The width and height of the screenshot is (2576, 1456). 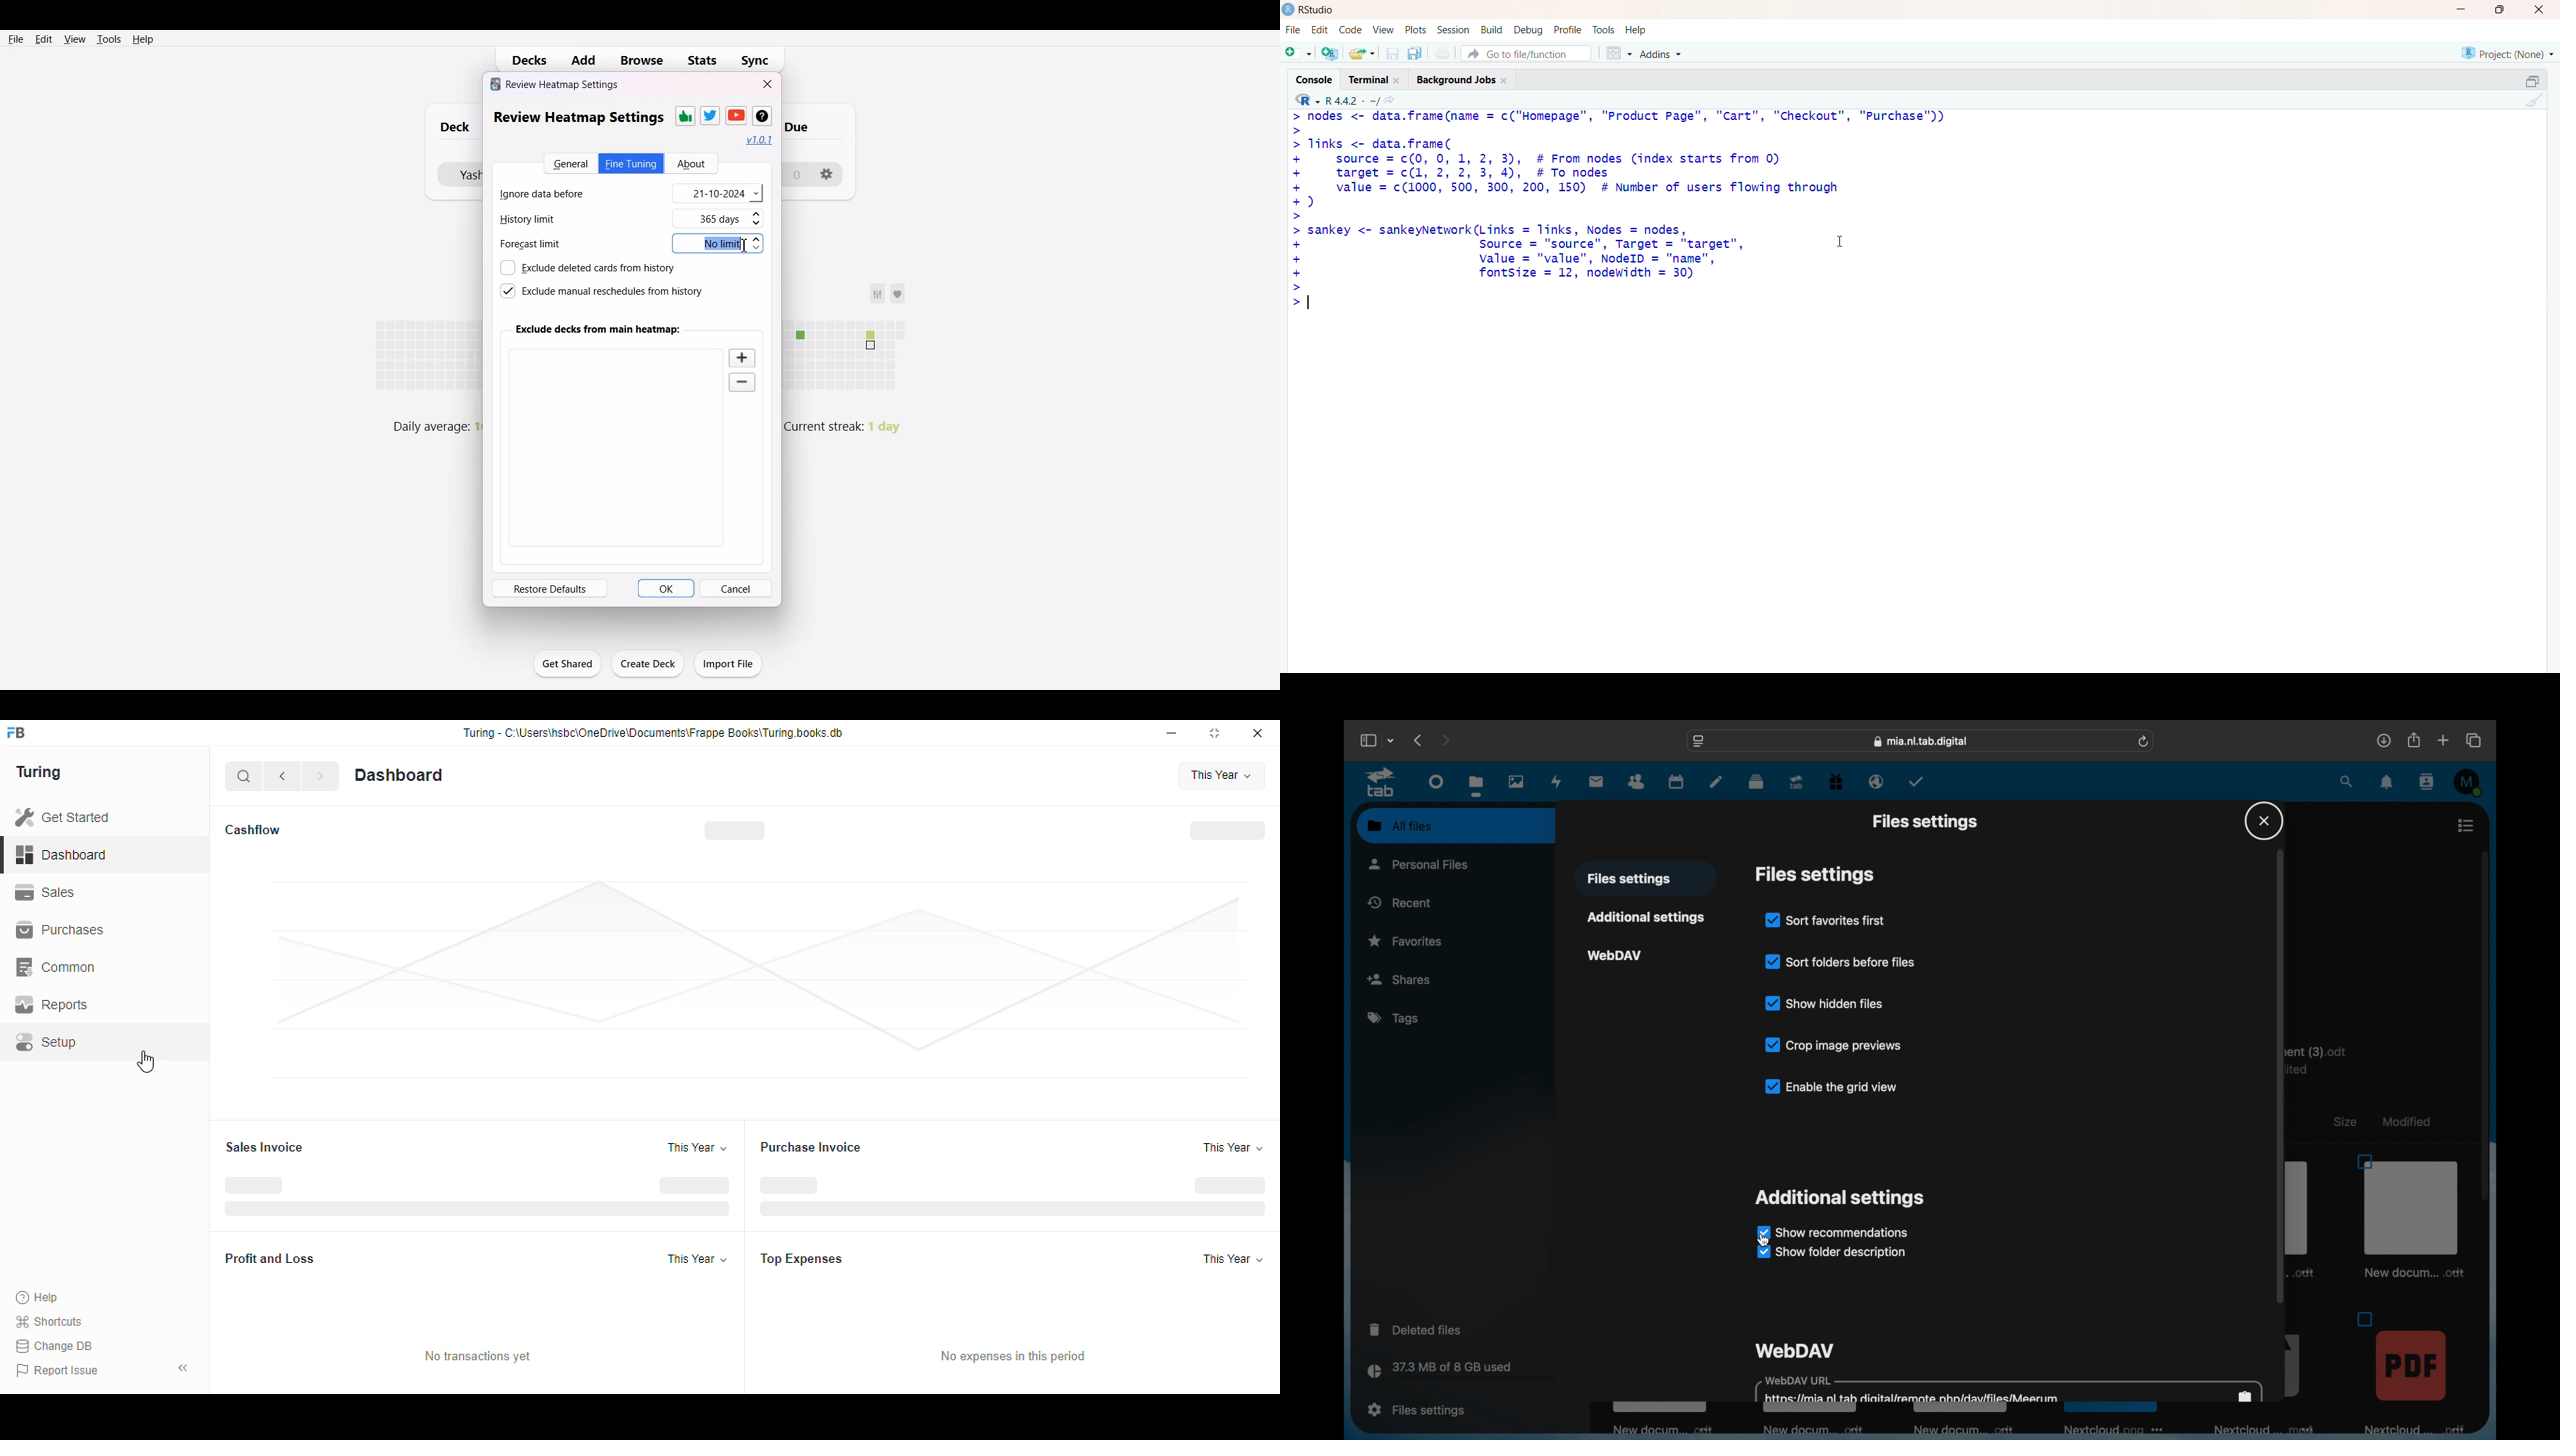 What do you see at coordinates (1833, 1045) in the screenshot?
I see `crop image previews` at bounding box center [1833, 1045].